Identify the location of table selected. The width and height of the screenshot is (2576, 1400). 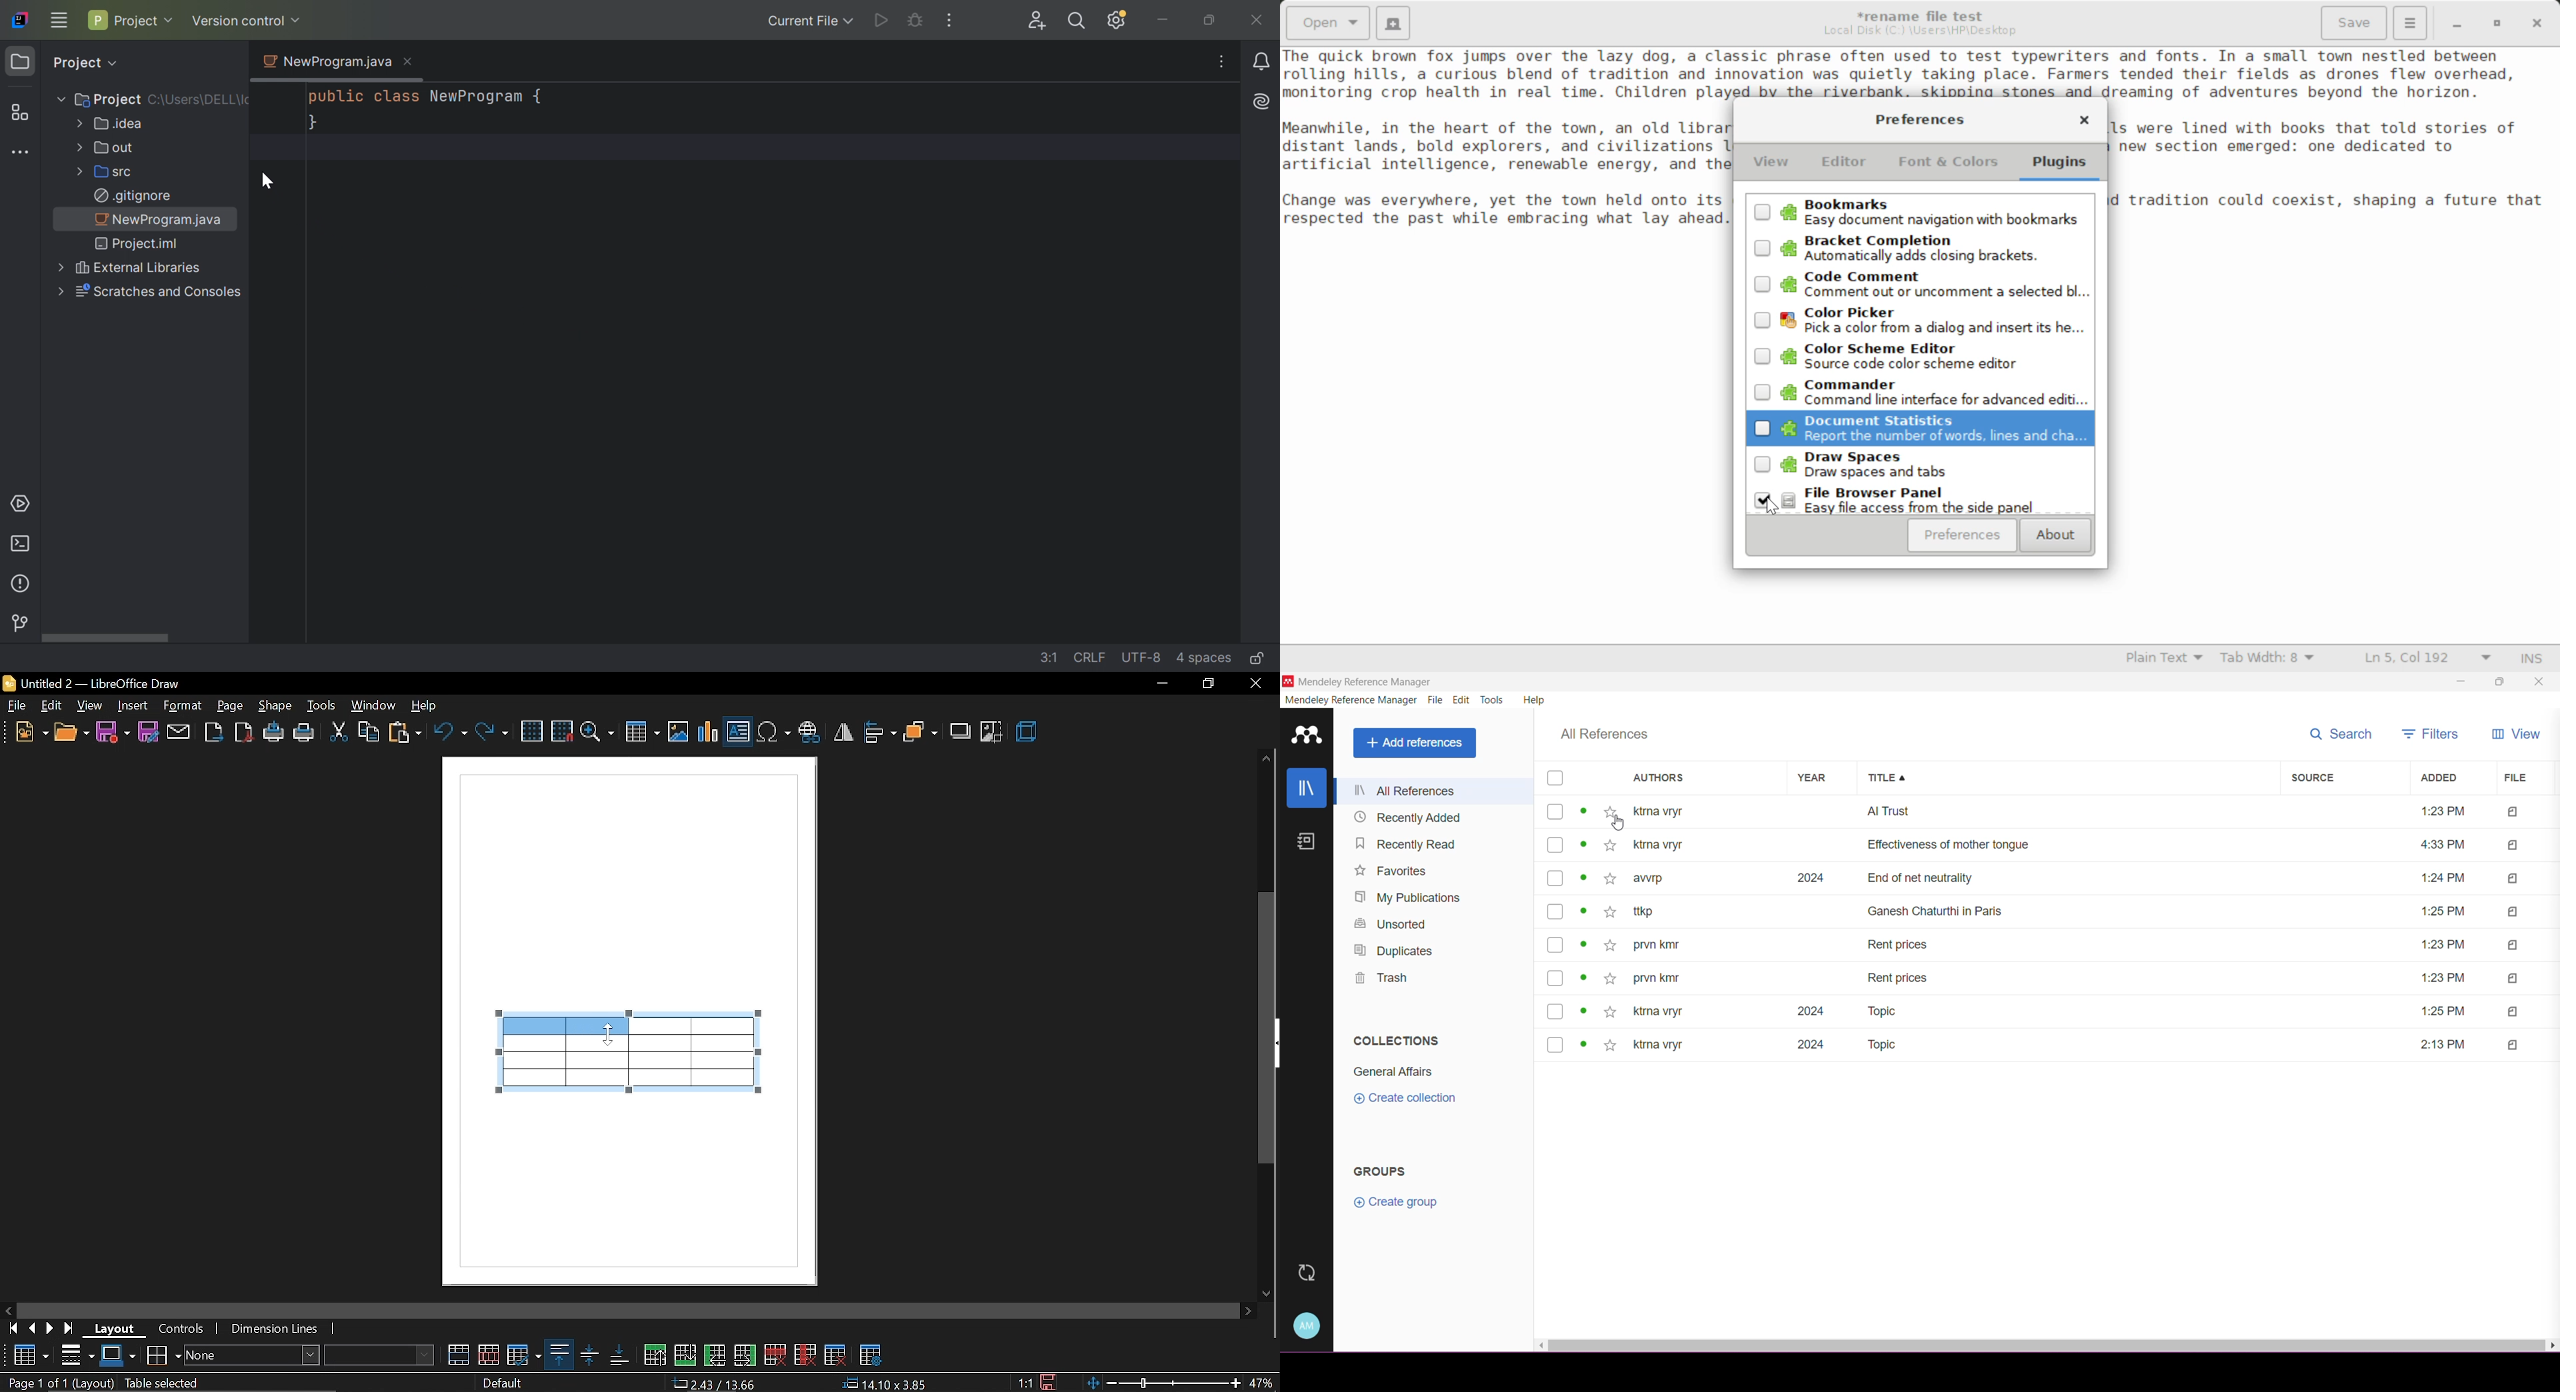
(170, 1382).